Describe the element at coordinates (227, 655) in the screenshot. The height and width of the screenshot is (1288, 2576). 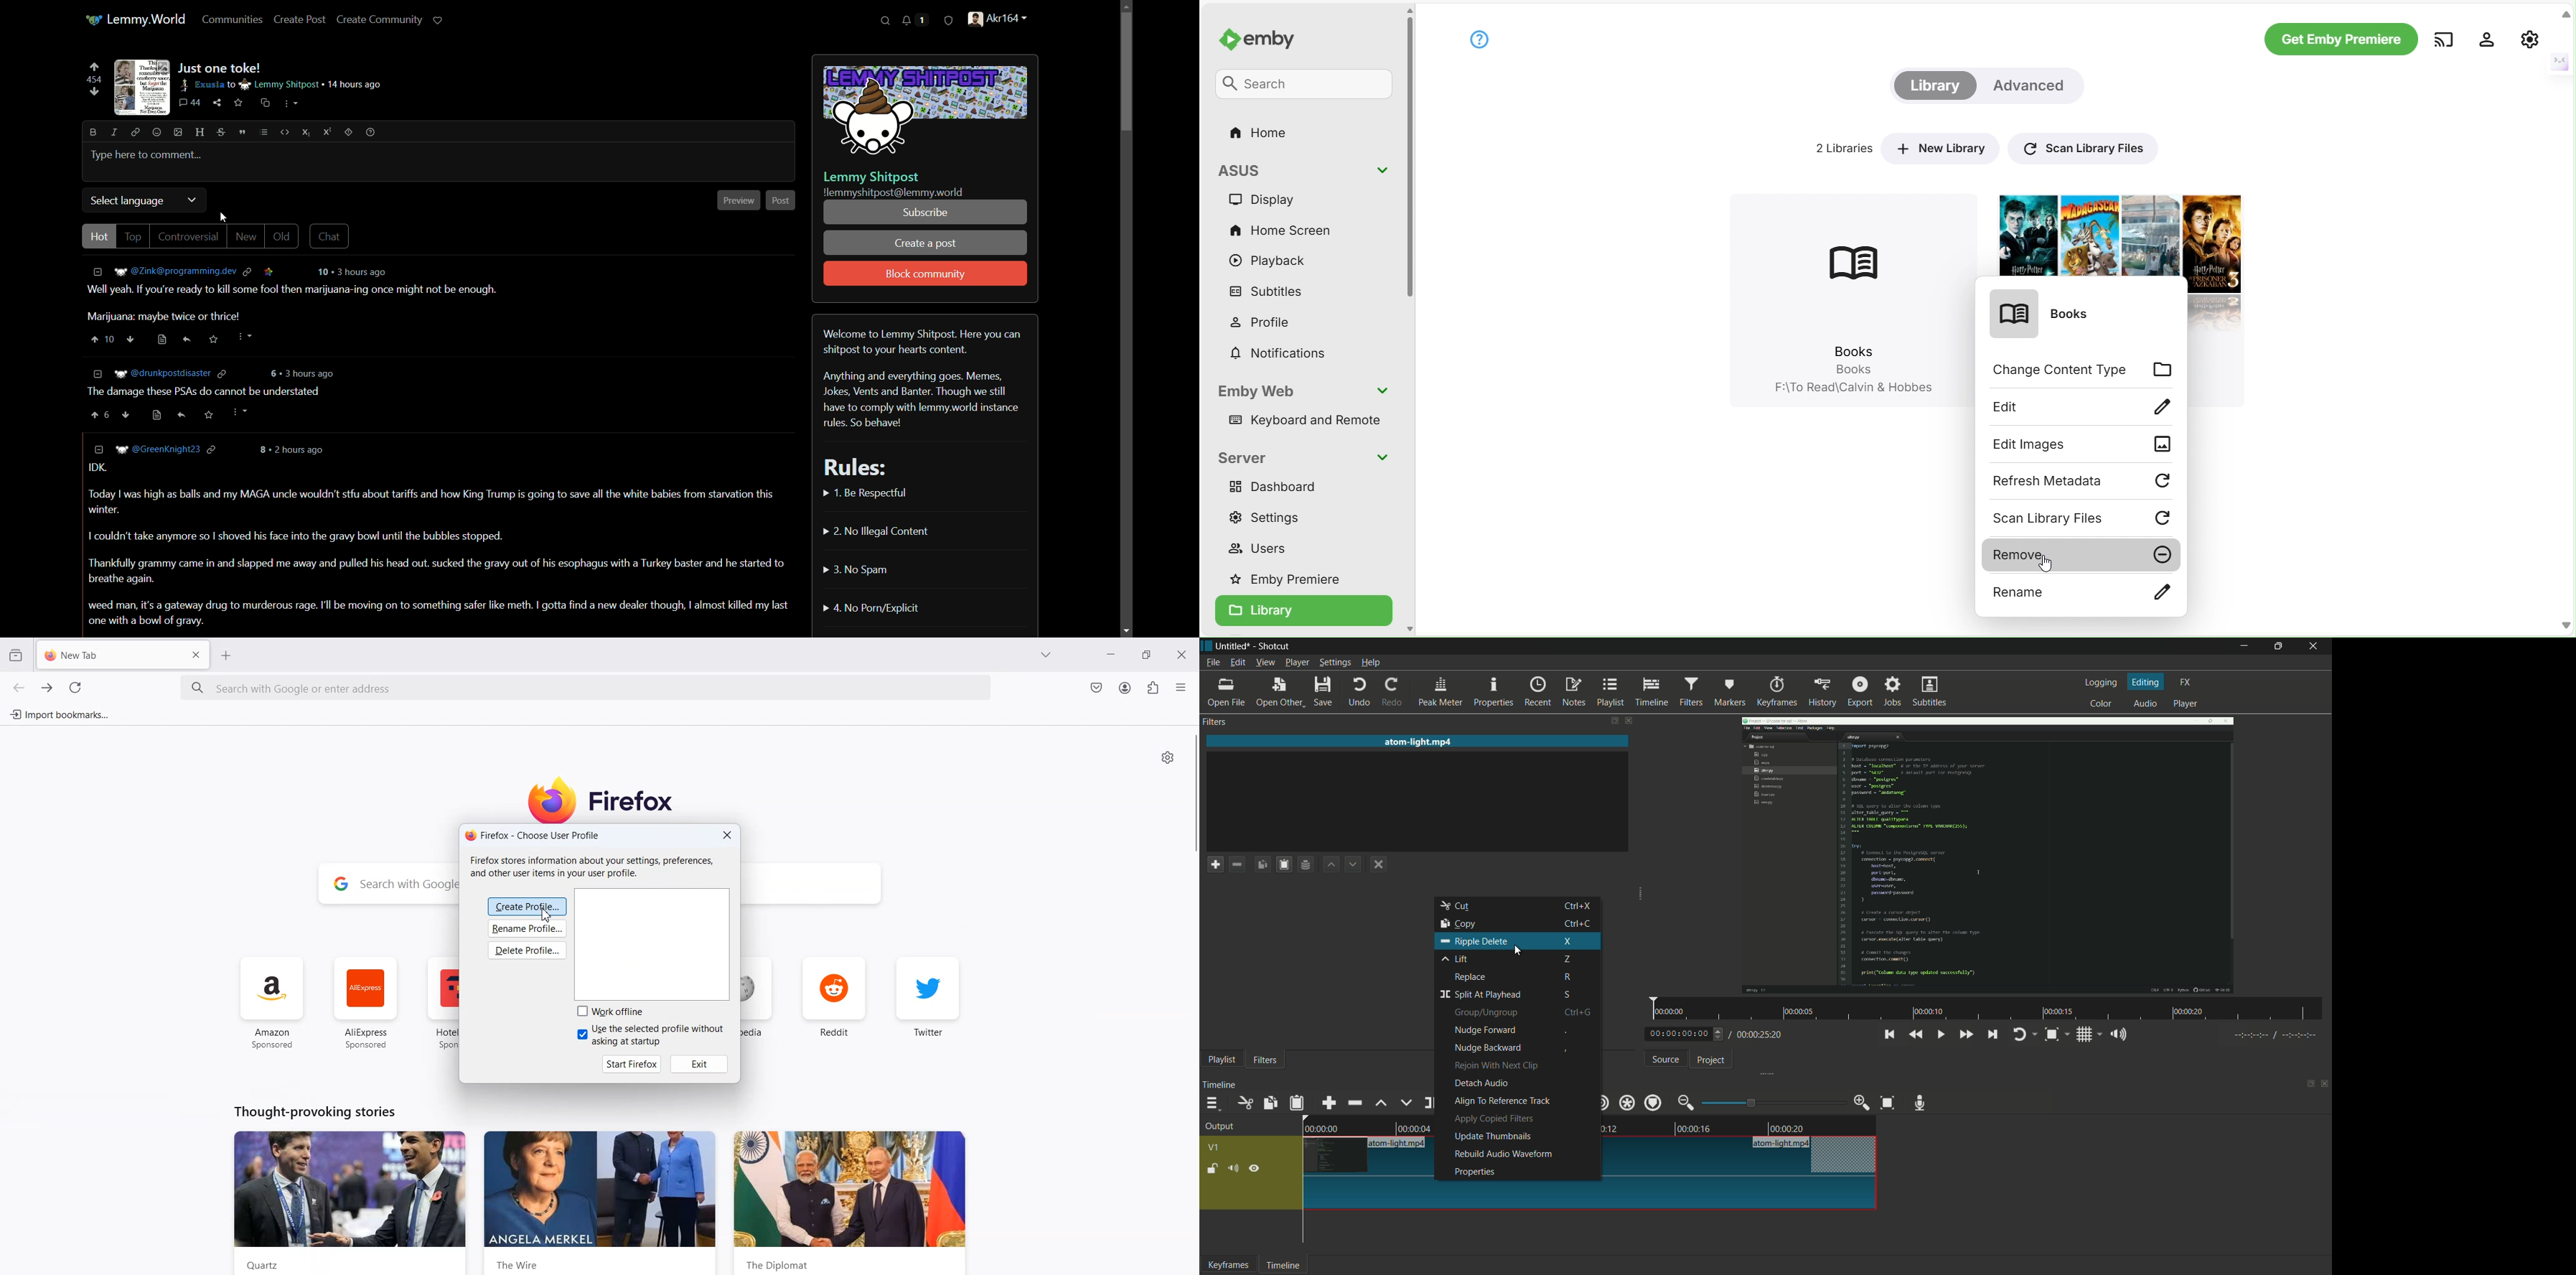
I see `Add New Tab` at that location.